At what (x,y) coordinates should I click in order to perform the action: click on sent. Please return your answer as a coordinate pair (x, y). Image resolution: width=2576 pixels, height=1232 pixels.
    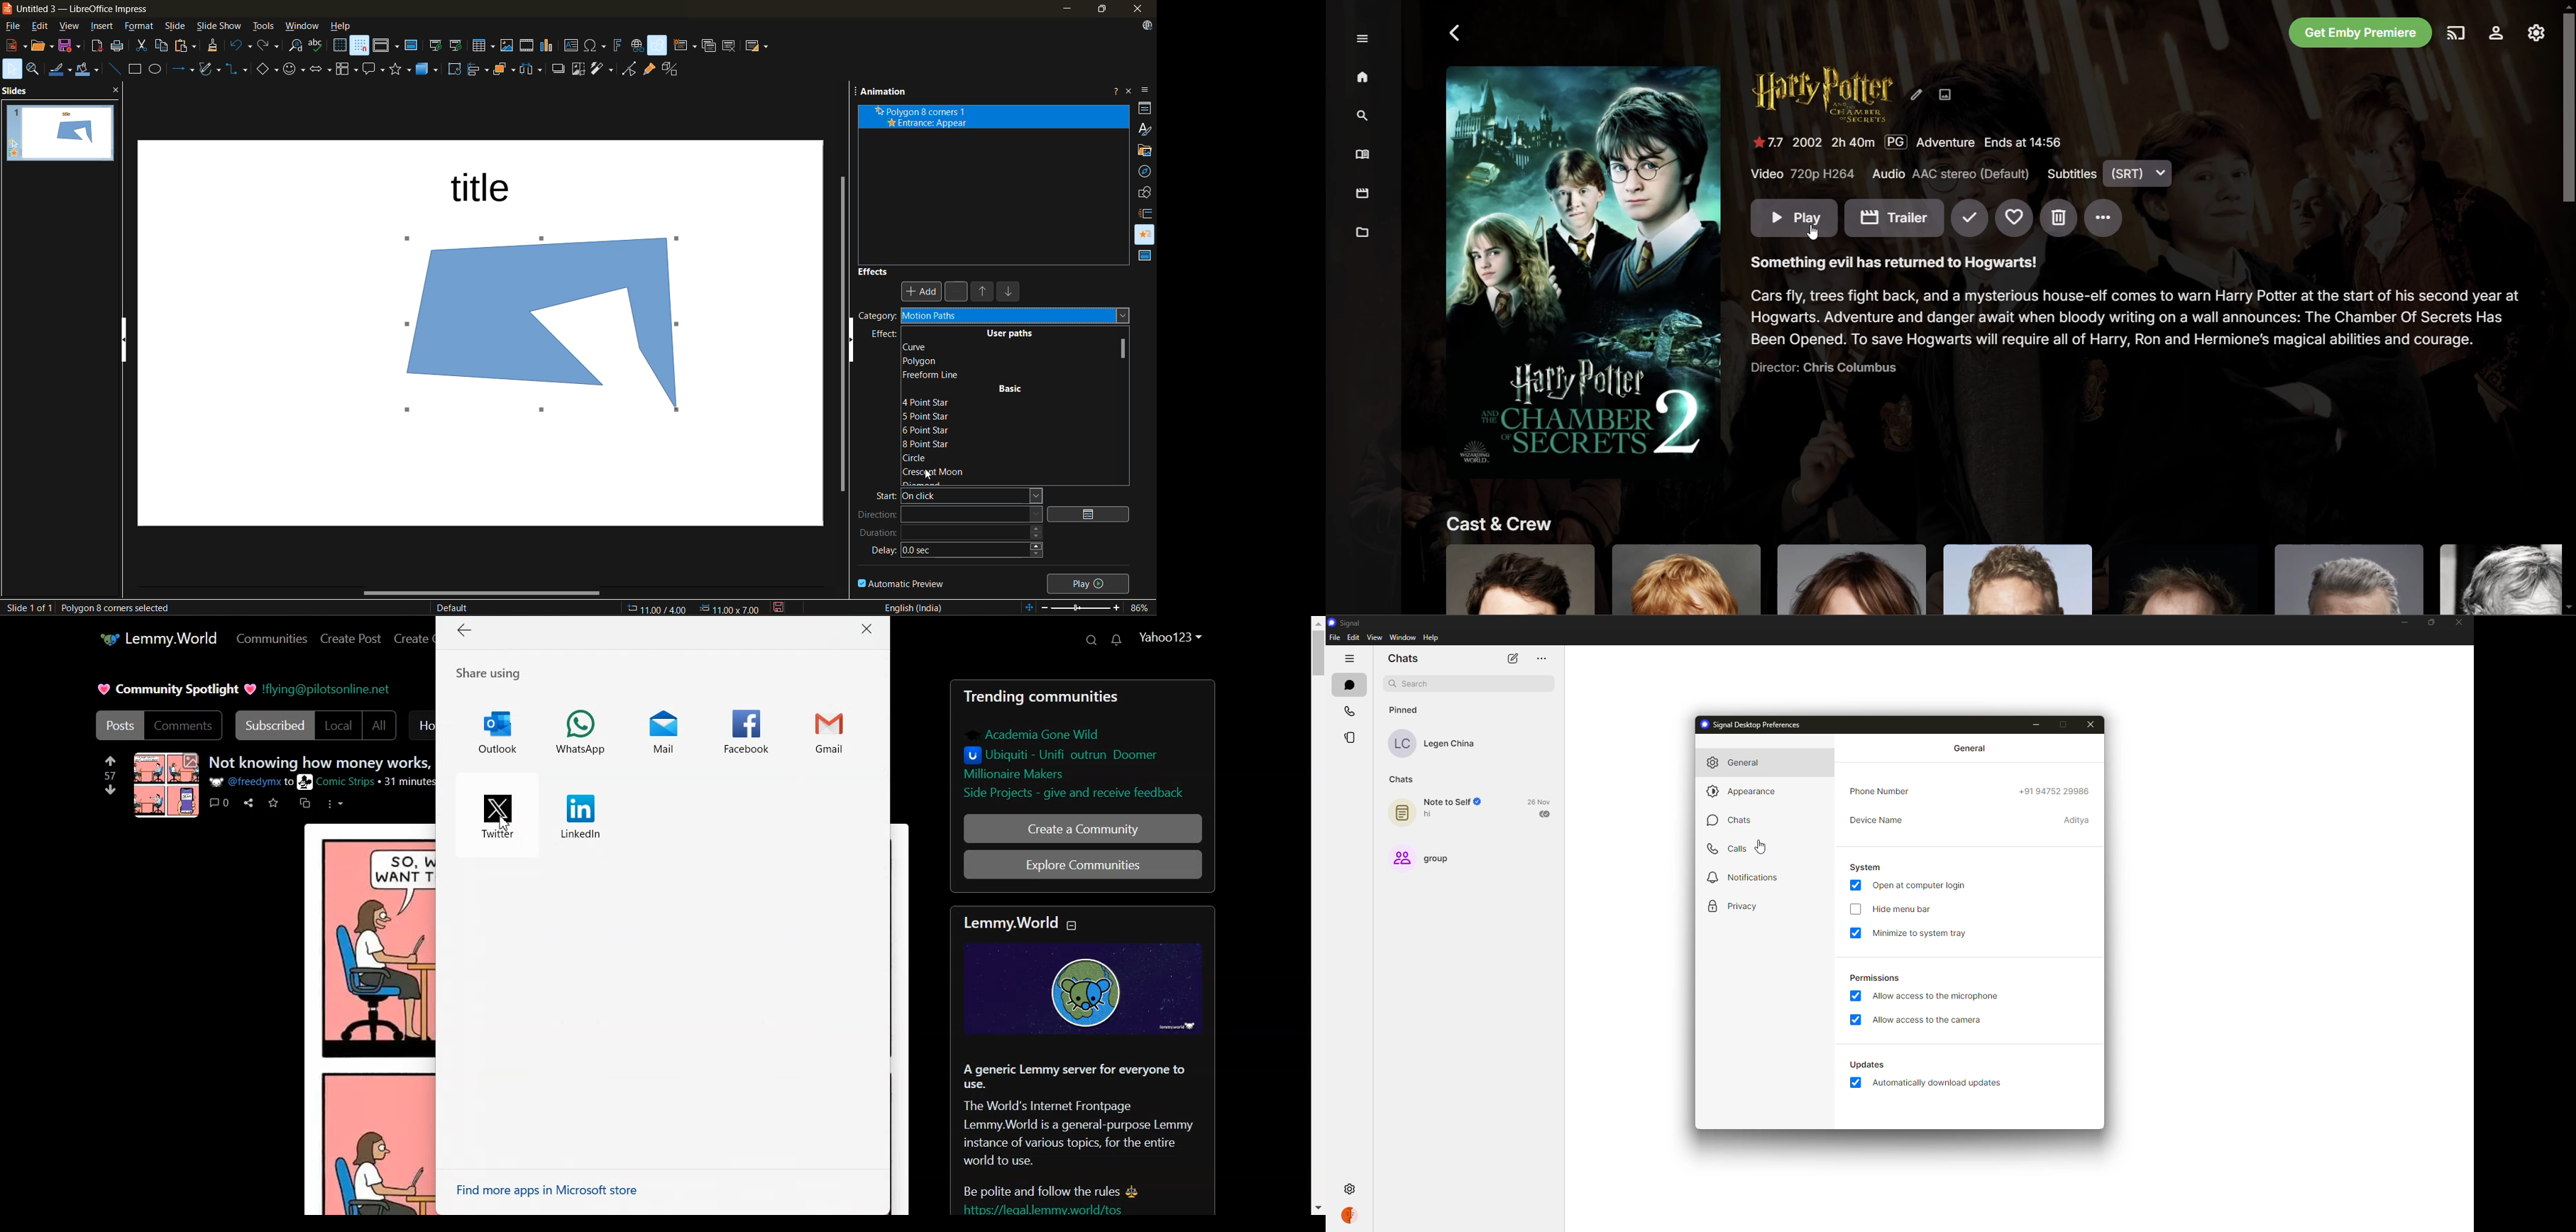
    Looking at the image, I should click on (1546, 813).